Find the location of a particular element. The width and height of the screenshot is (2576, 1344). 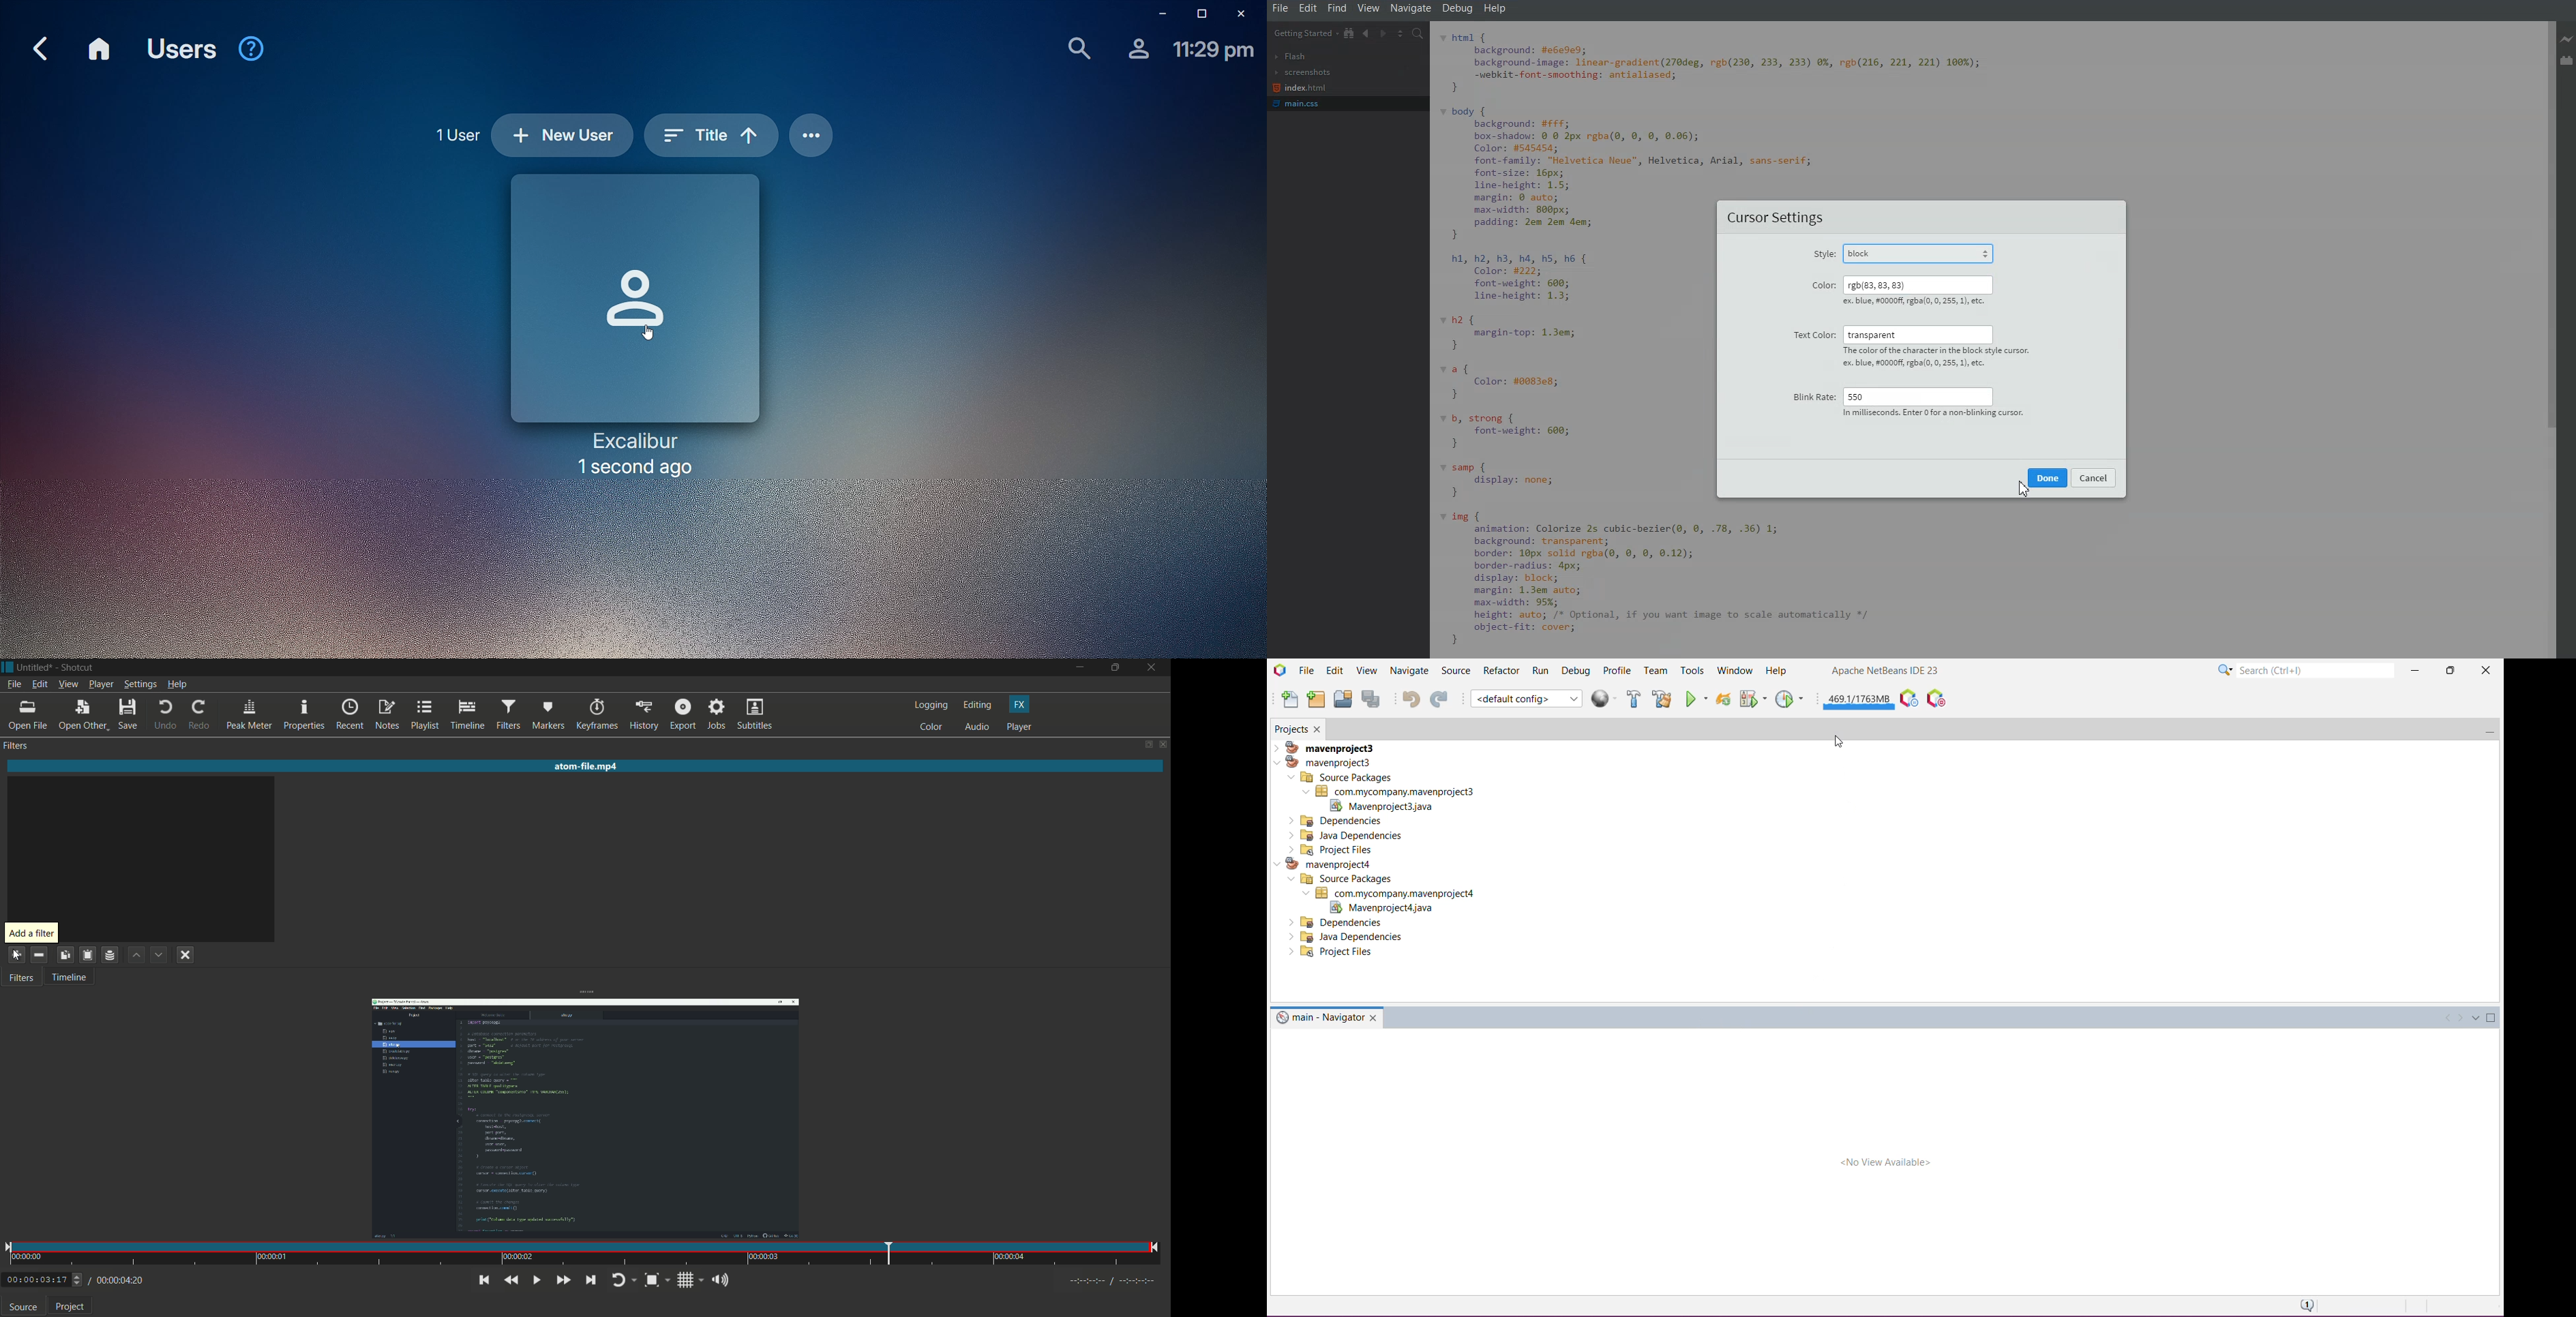

Style is located at coordinates (1823, 256).